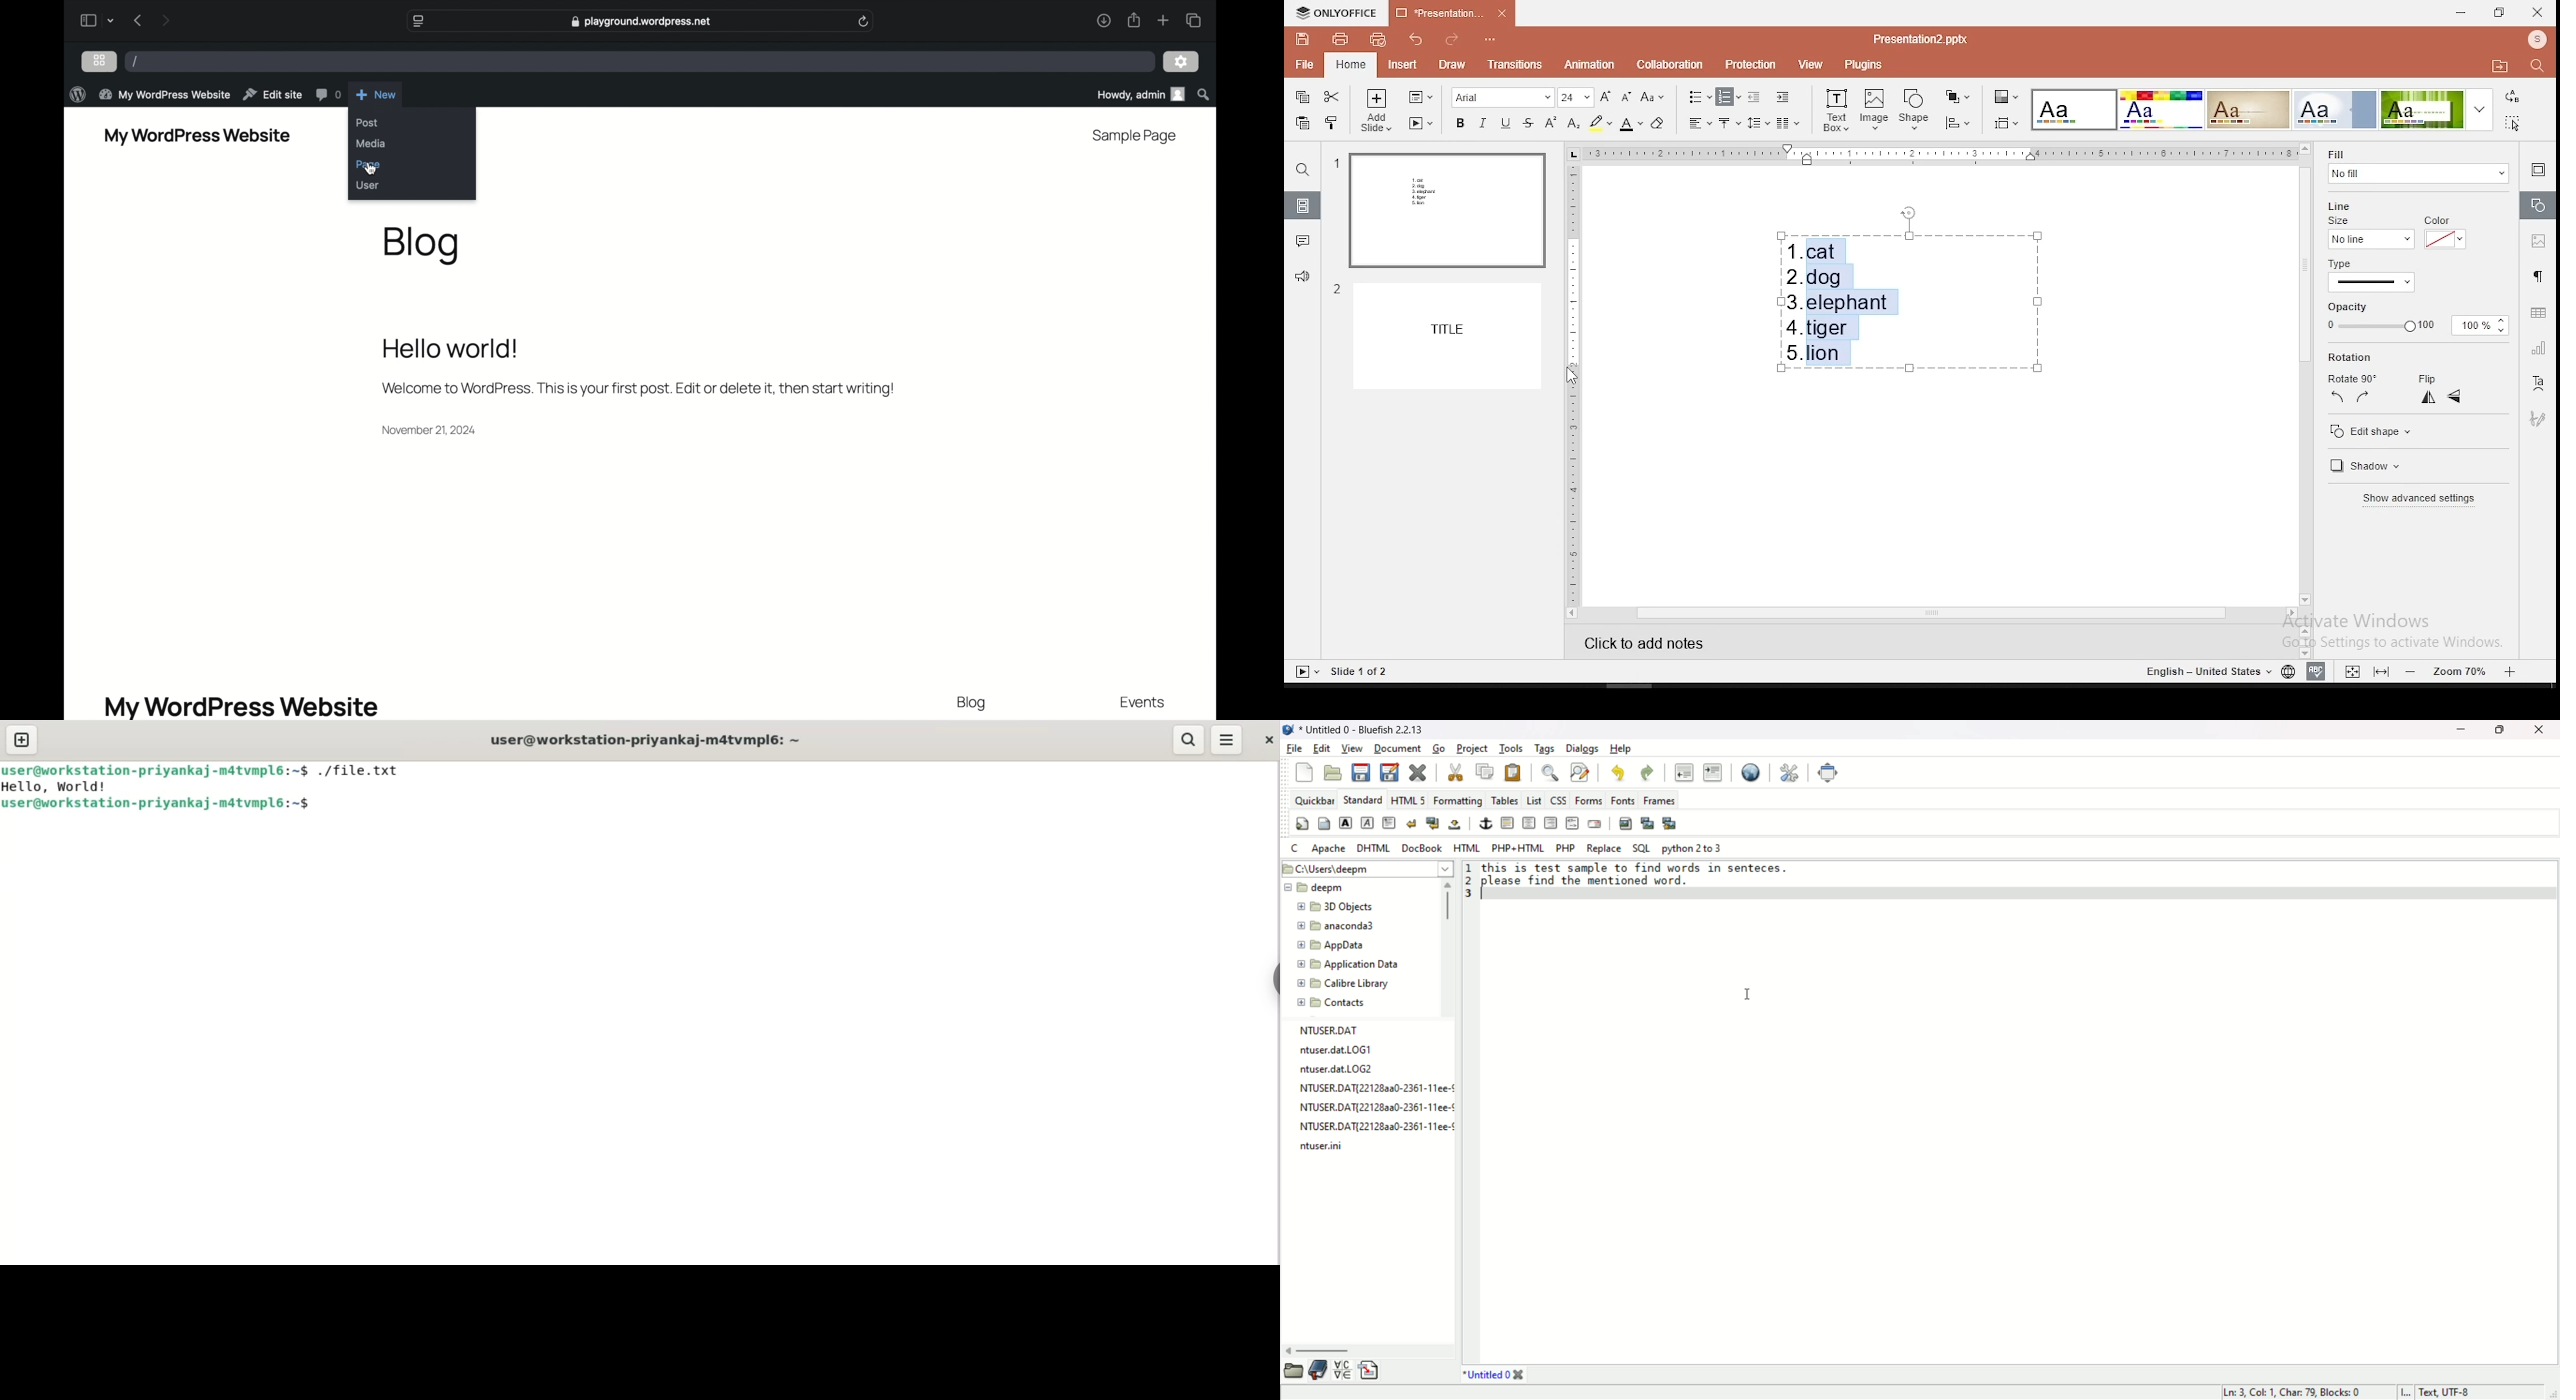 The height and width of the screenshot is (1400, 2576). What do you see at coordinates (1331, 1004) in the screenshot?
I see `contacts` at bounding box center [1331, 1004].